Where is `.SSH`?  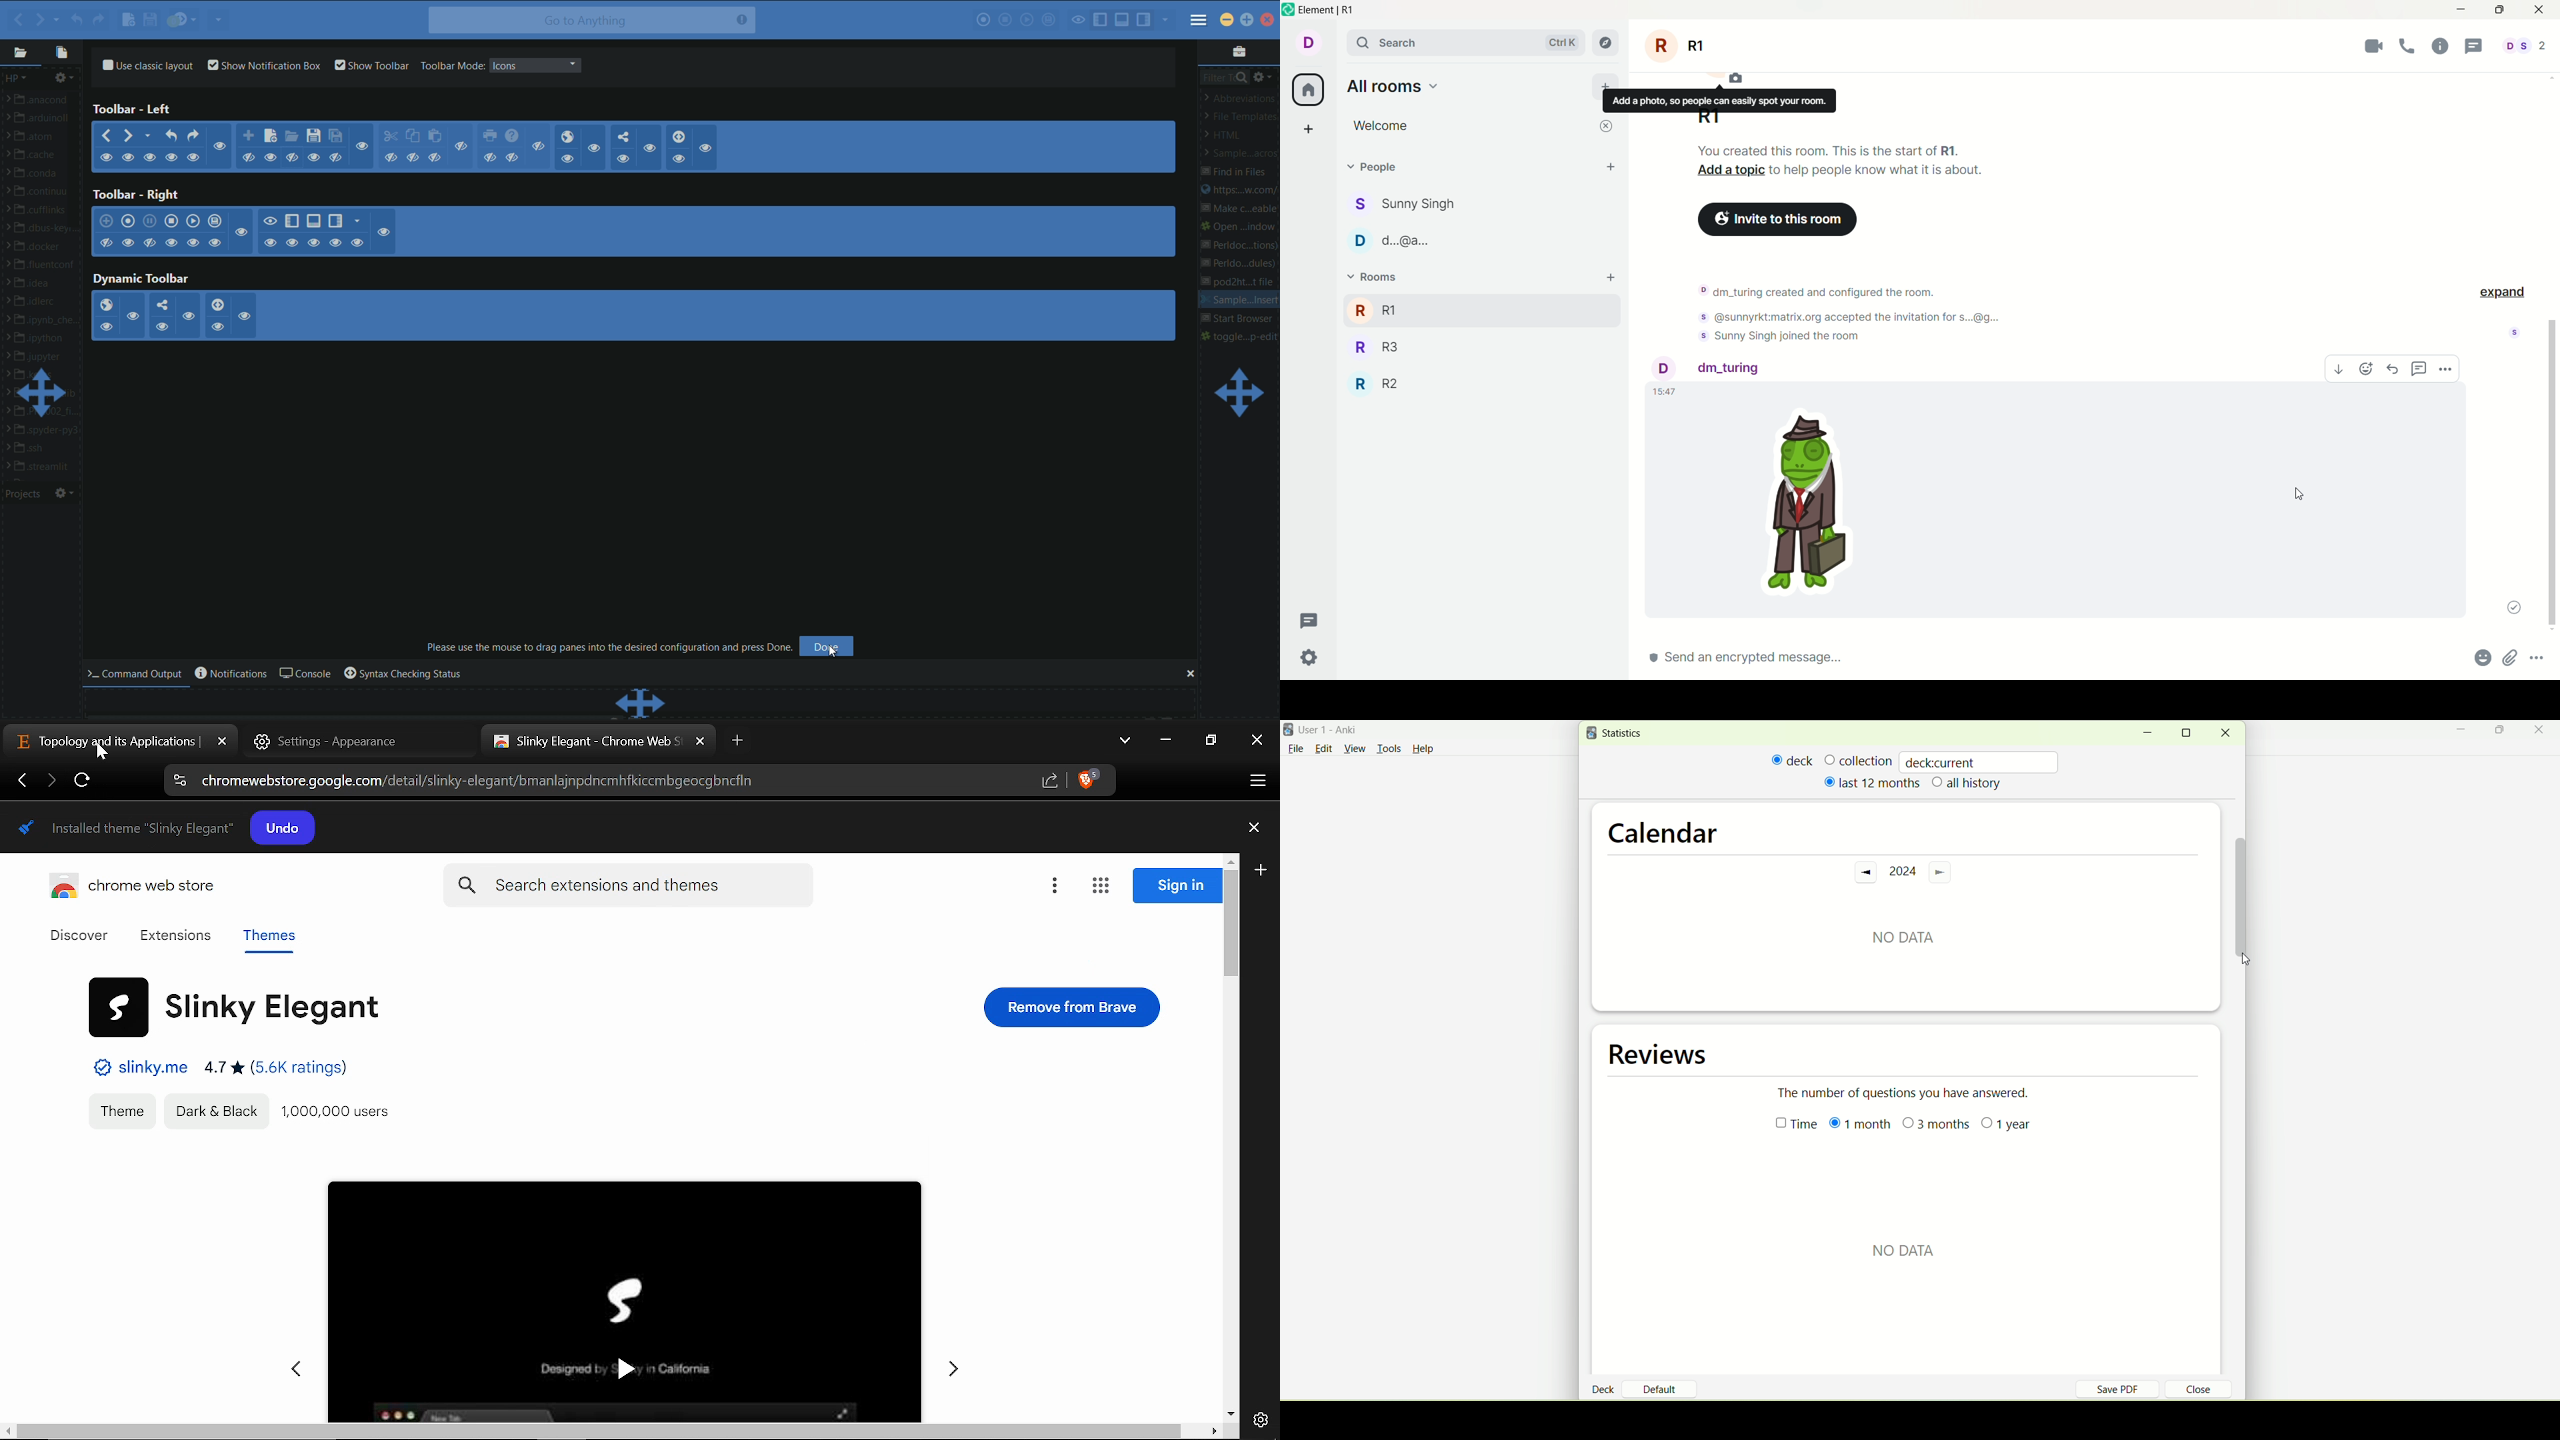 .SSH is located at coordinates (38, 449).